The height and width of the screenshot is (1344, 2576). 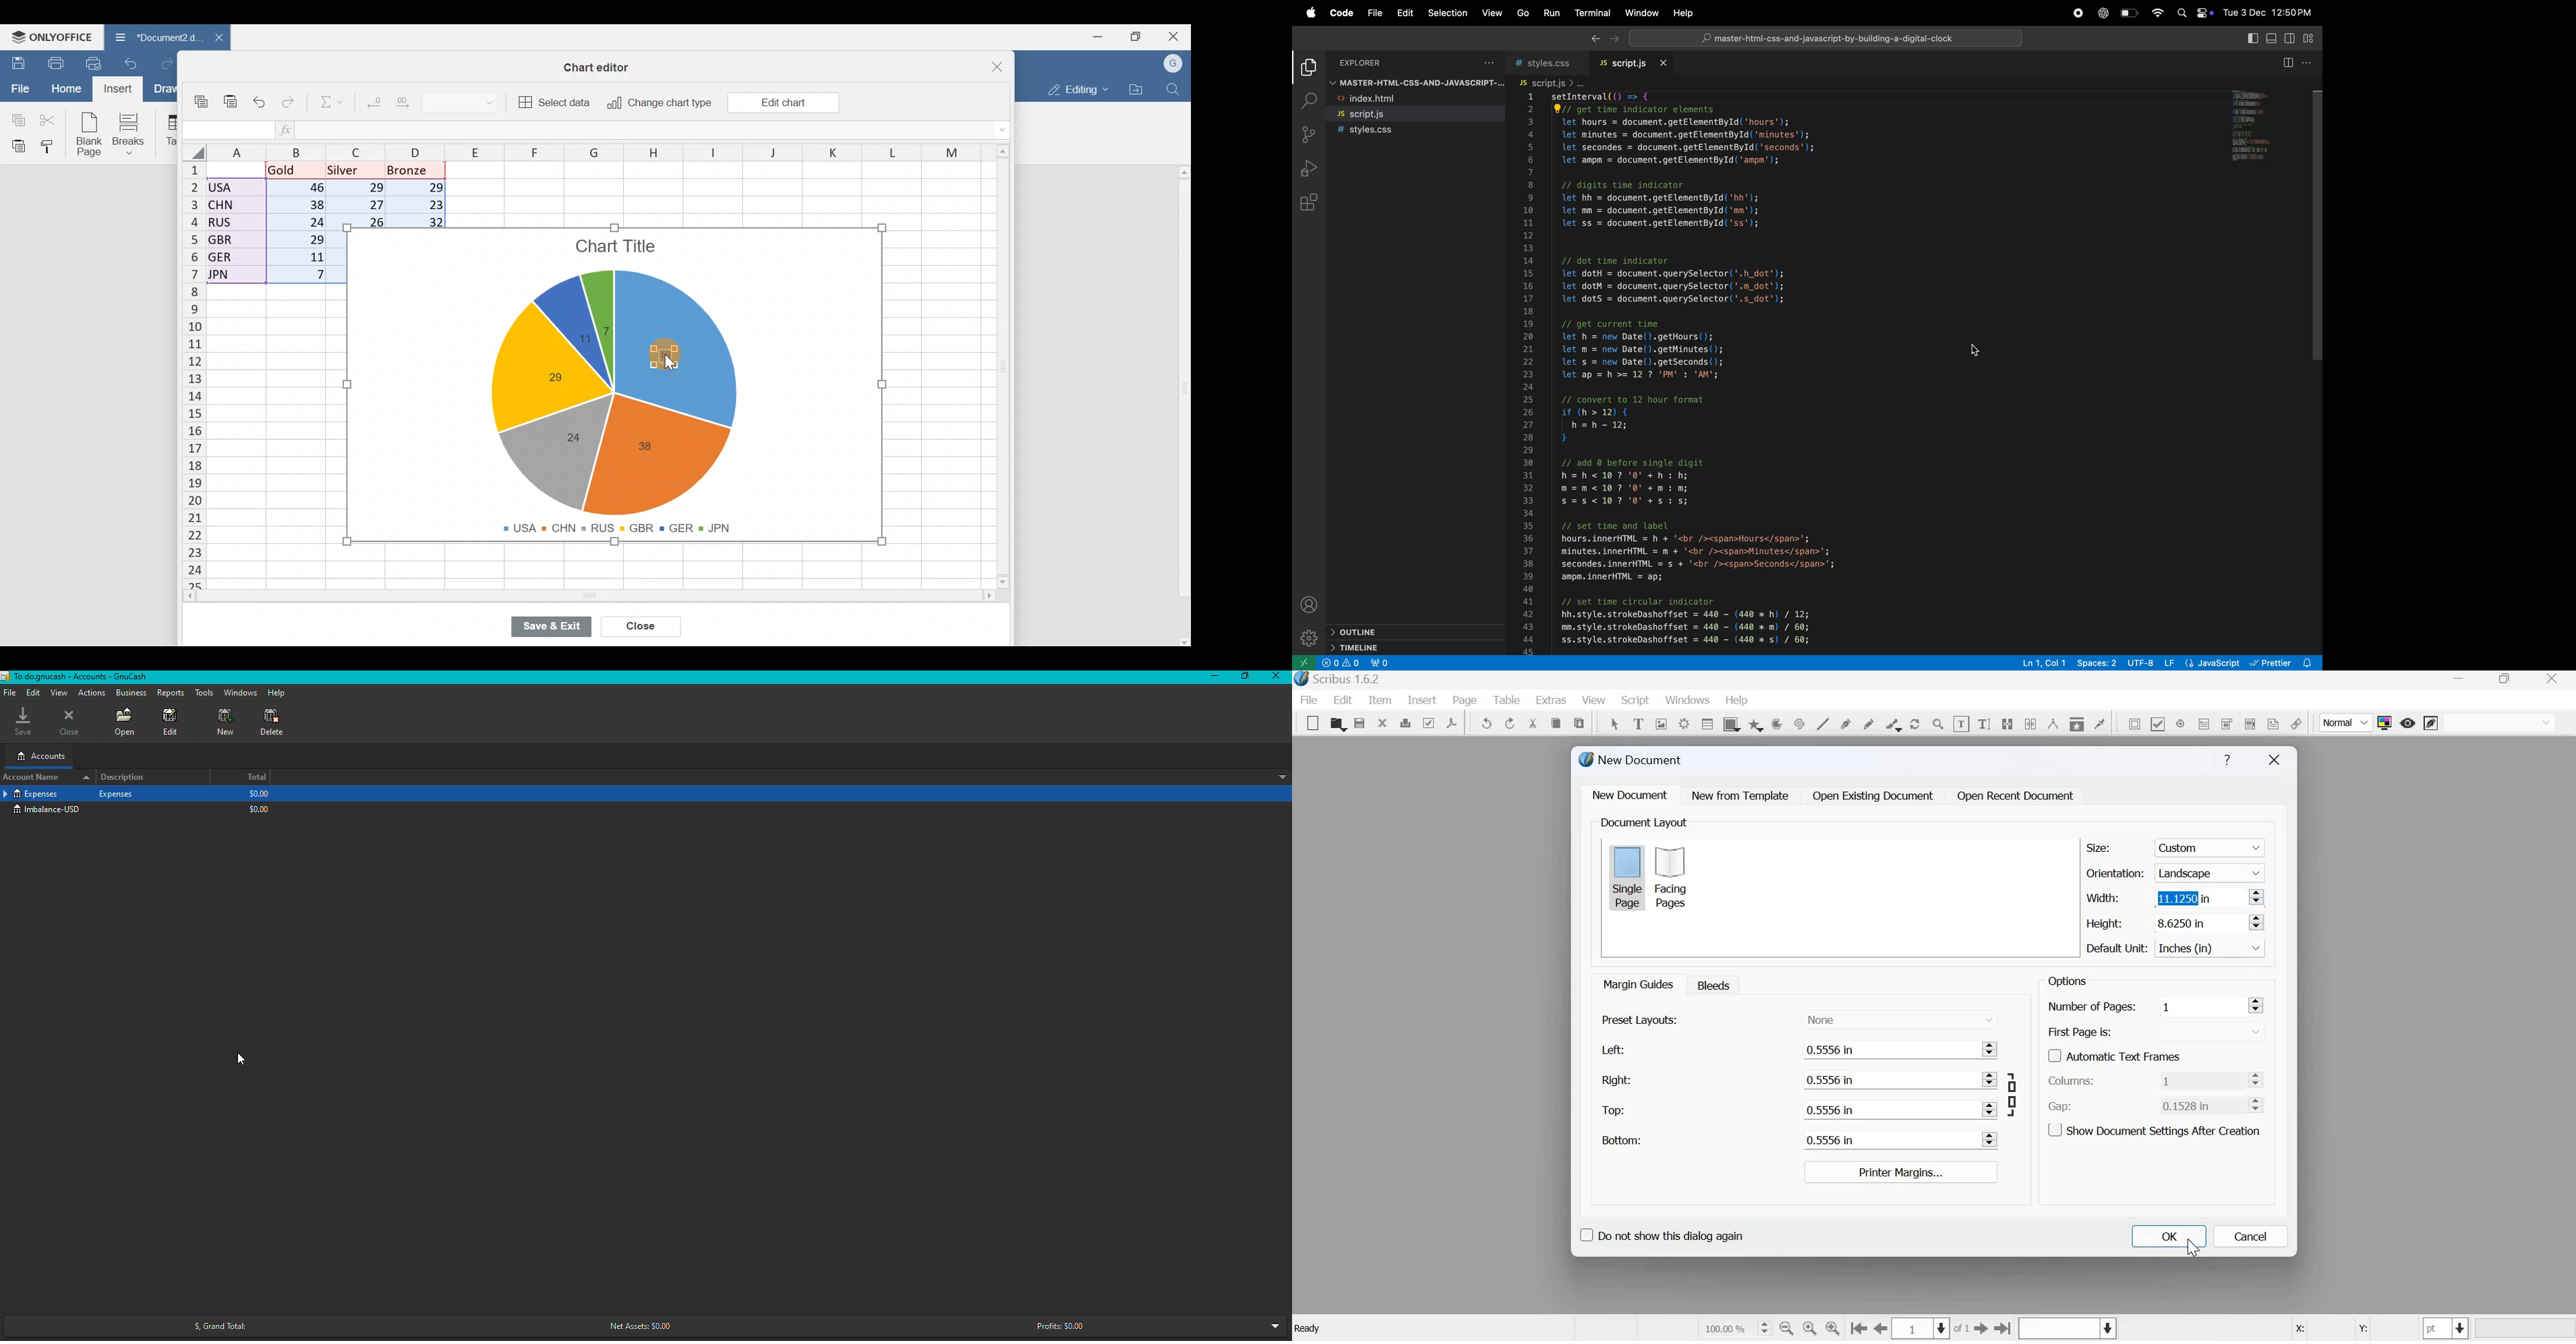 I want to click on current zoom level, so click(x=1736, y=1328).